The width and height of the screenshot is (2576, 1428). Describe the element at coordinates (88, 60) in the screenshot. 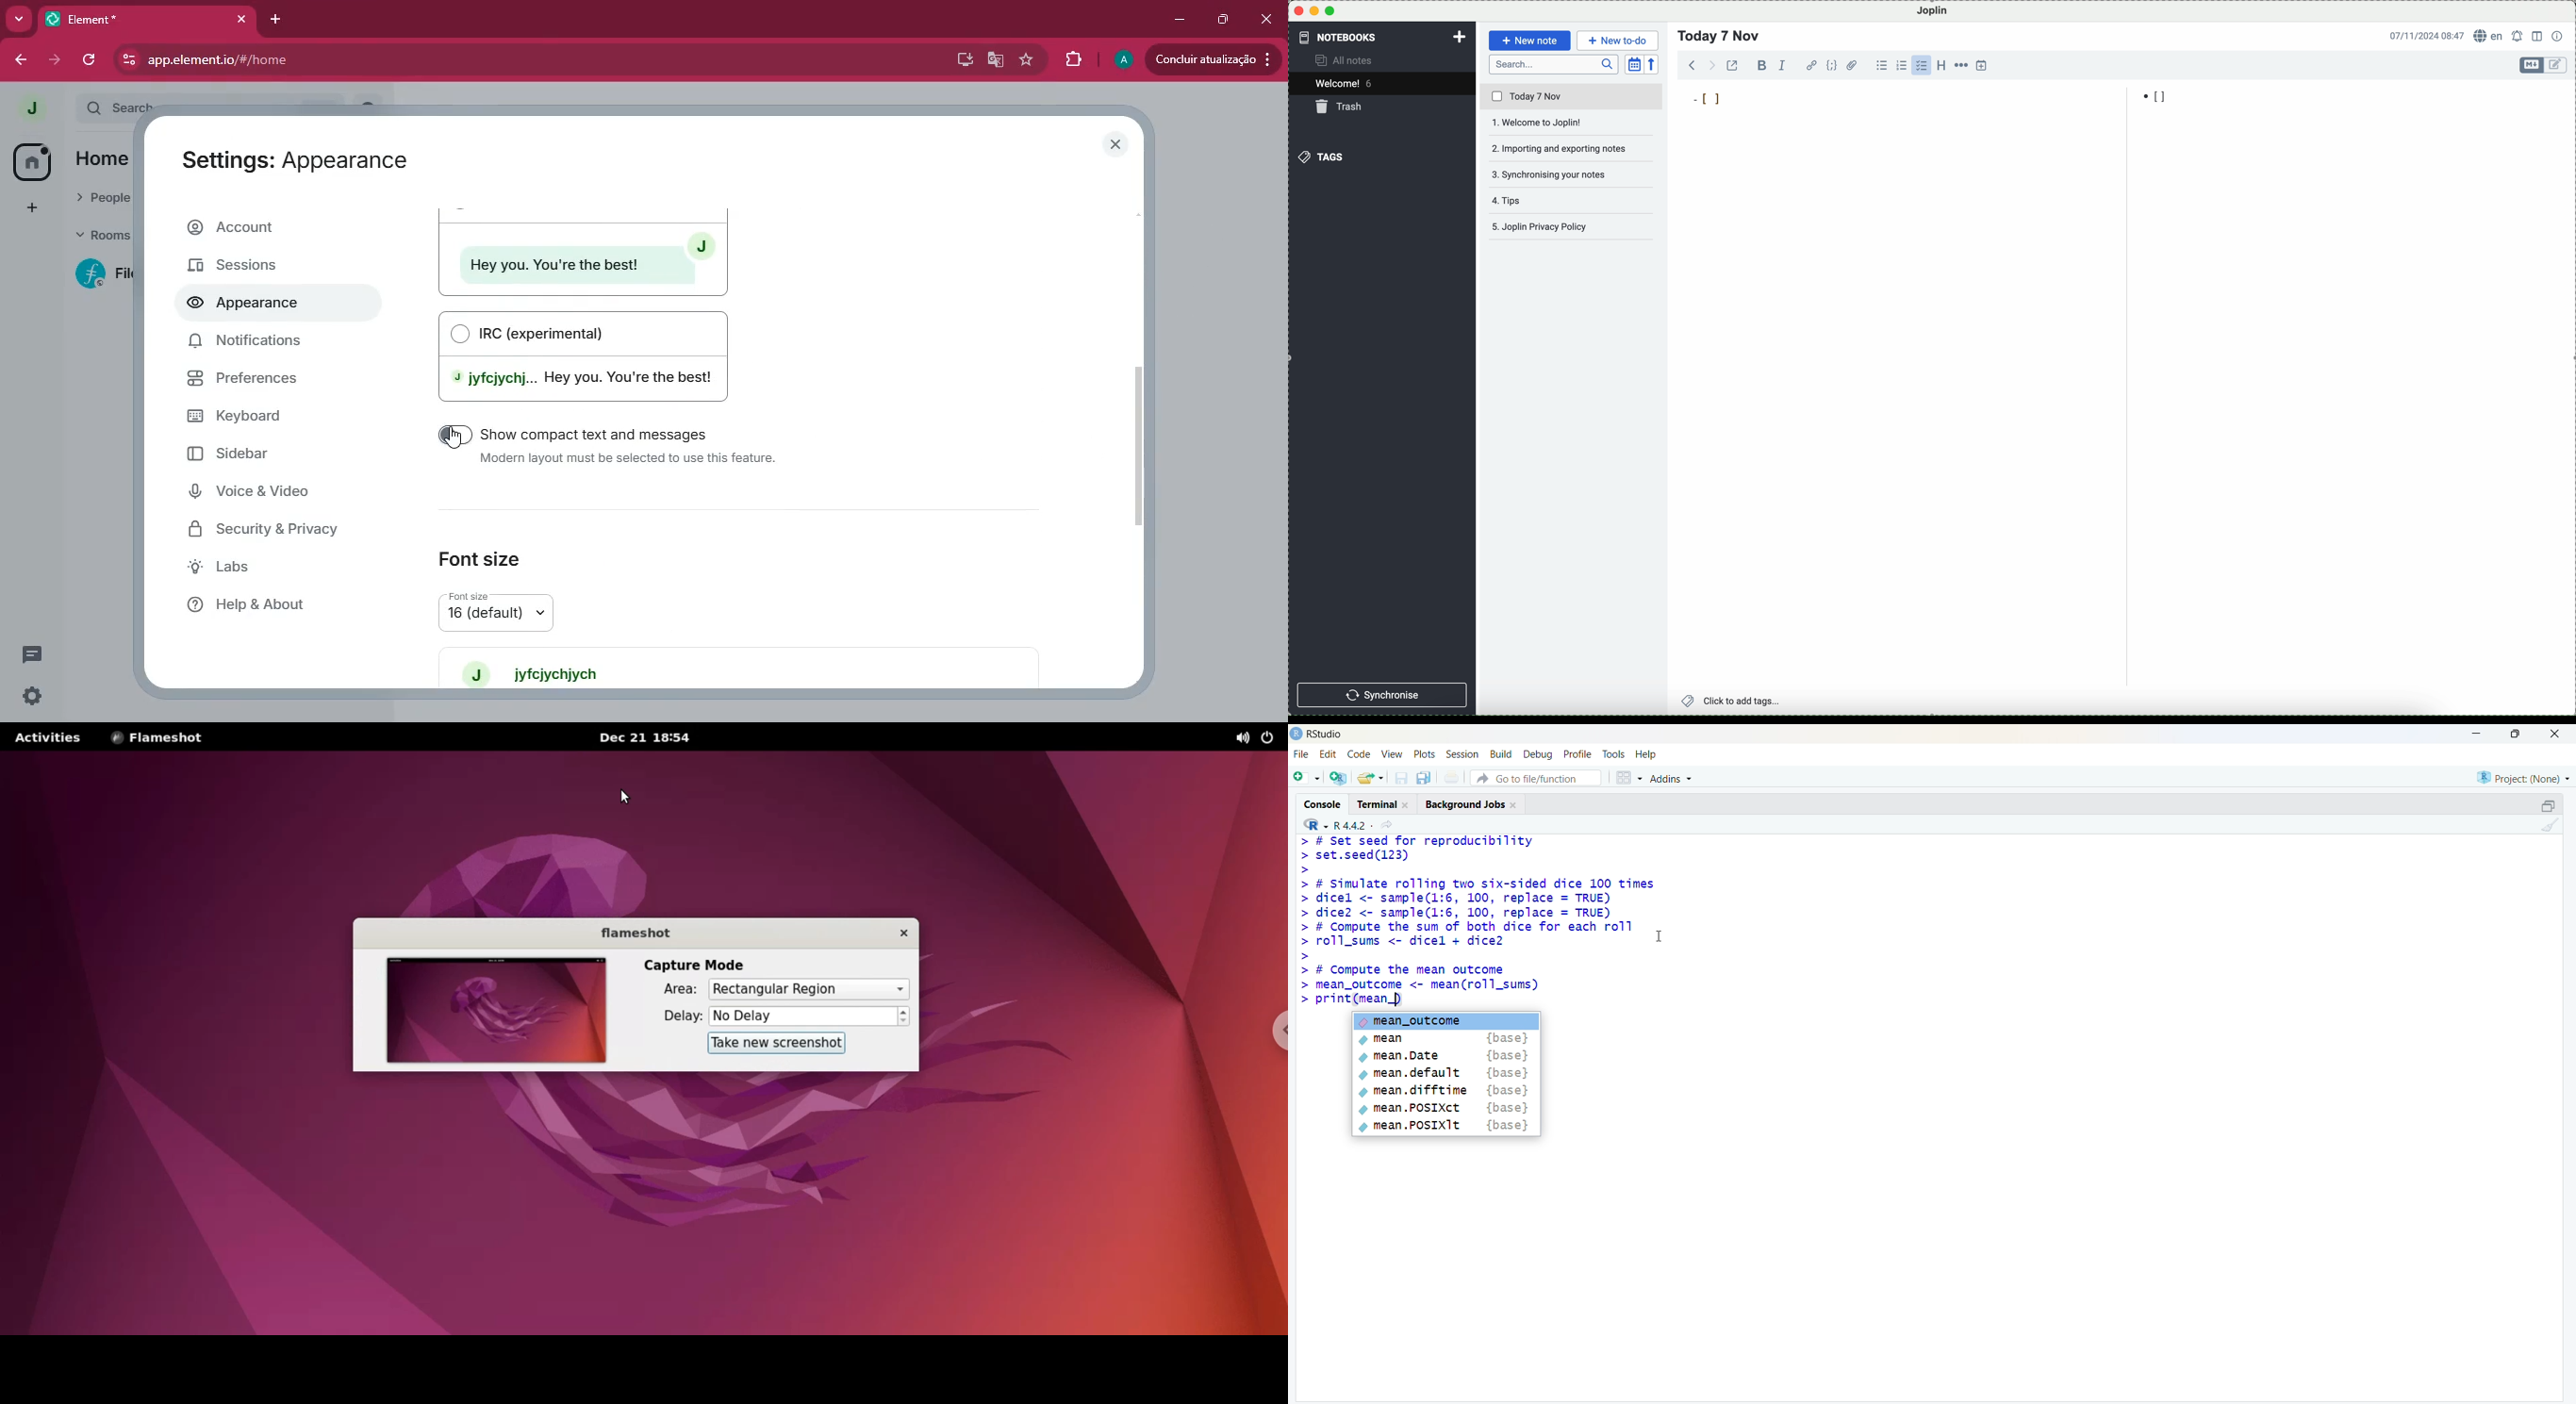

I see `refresh` at that location.